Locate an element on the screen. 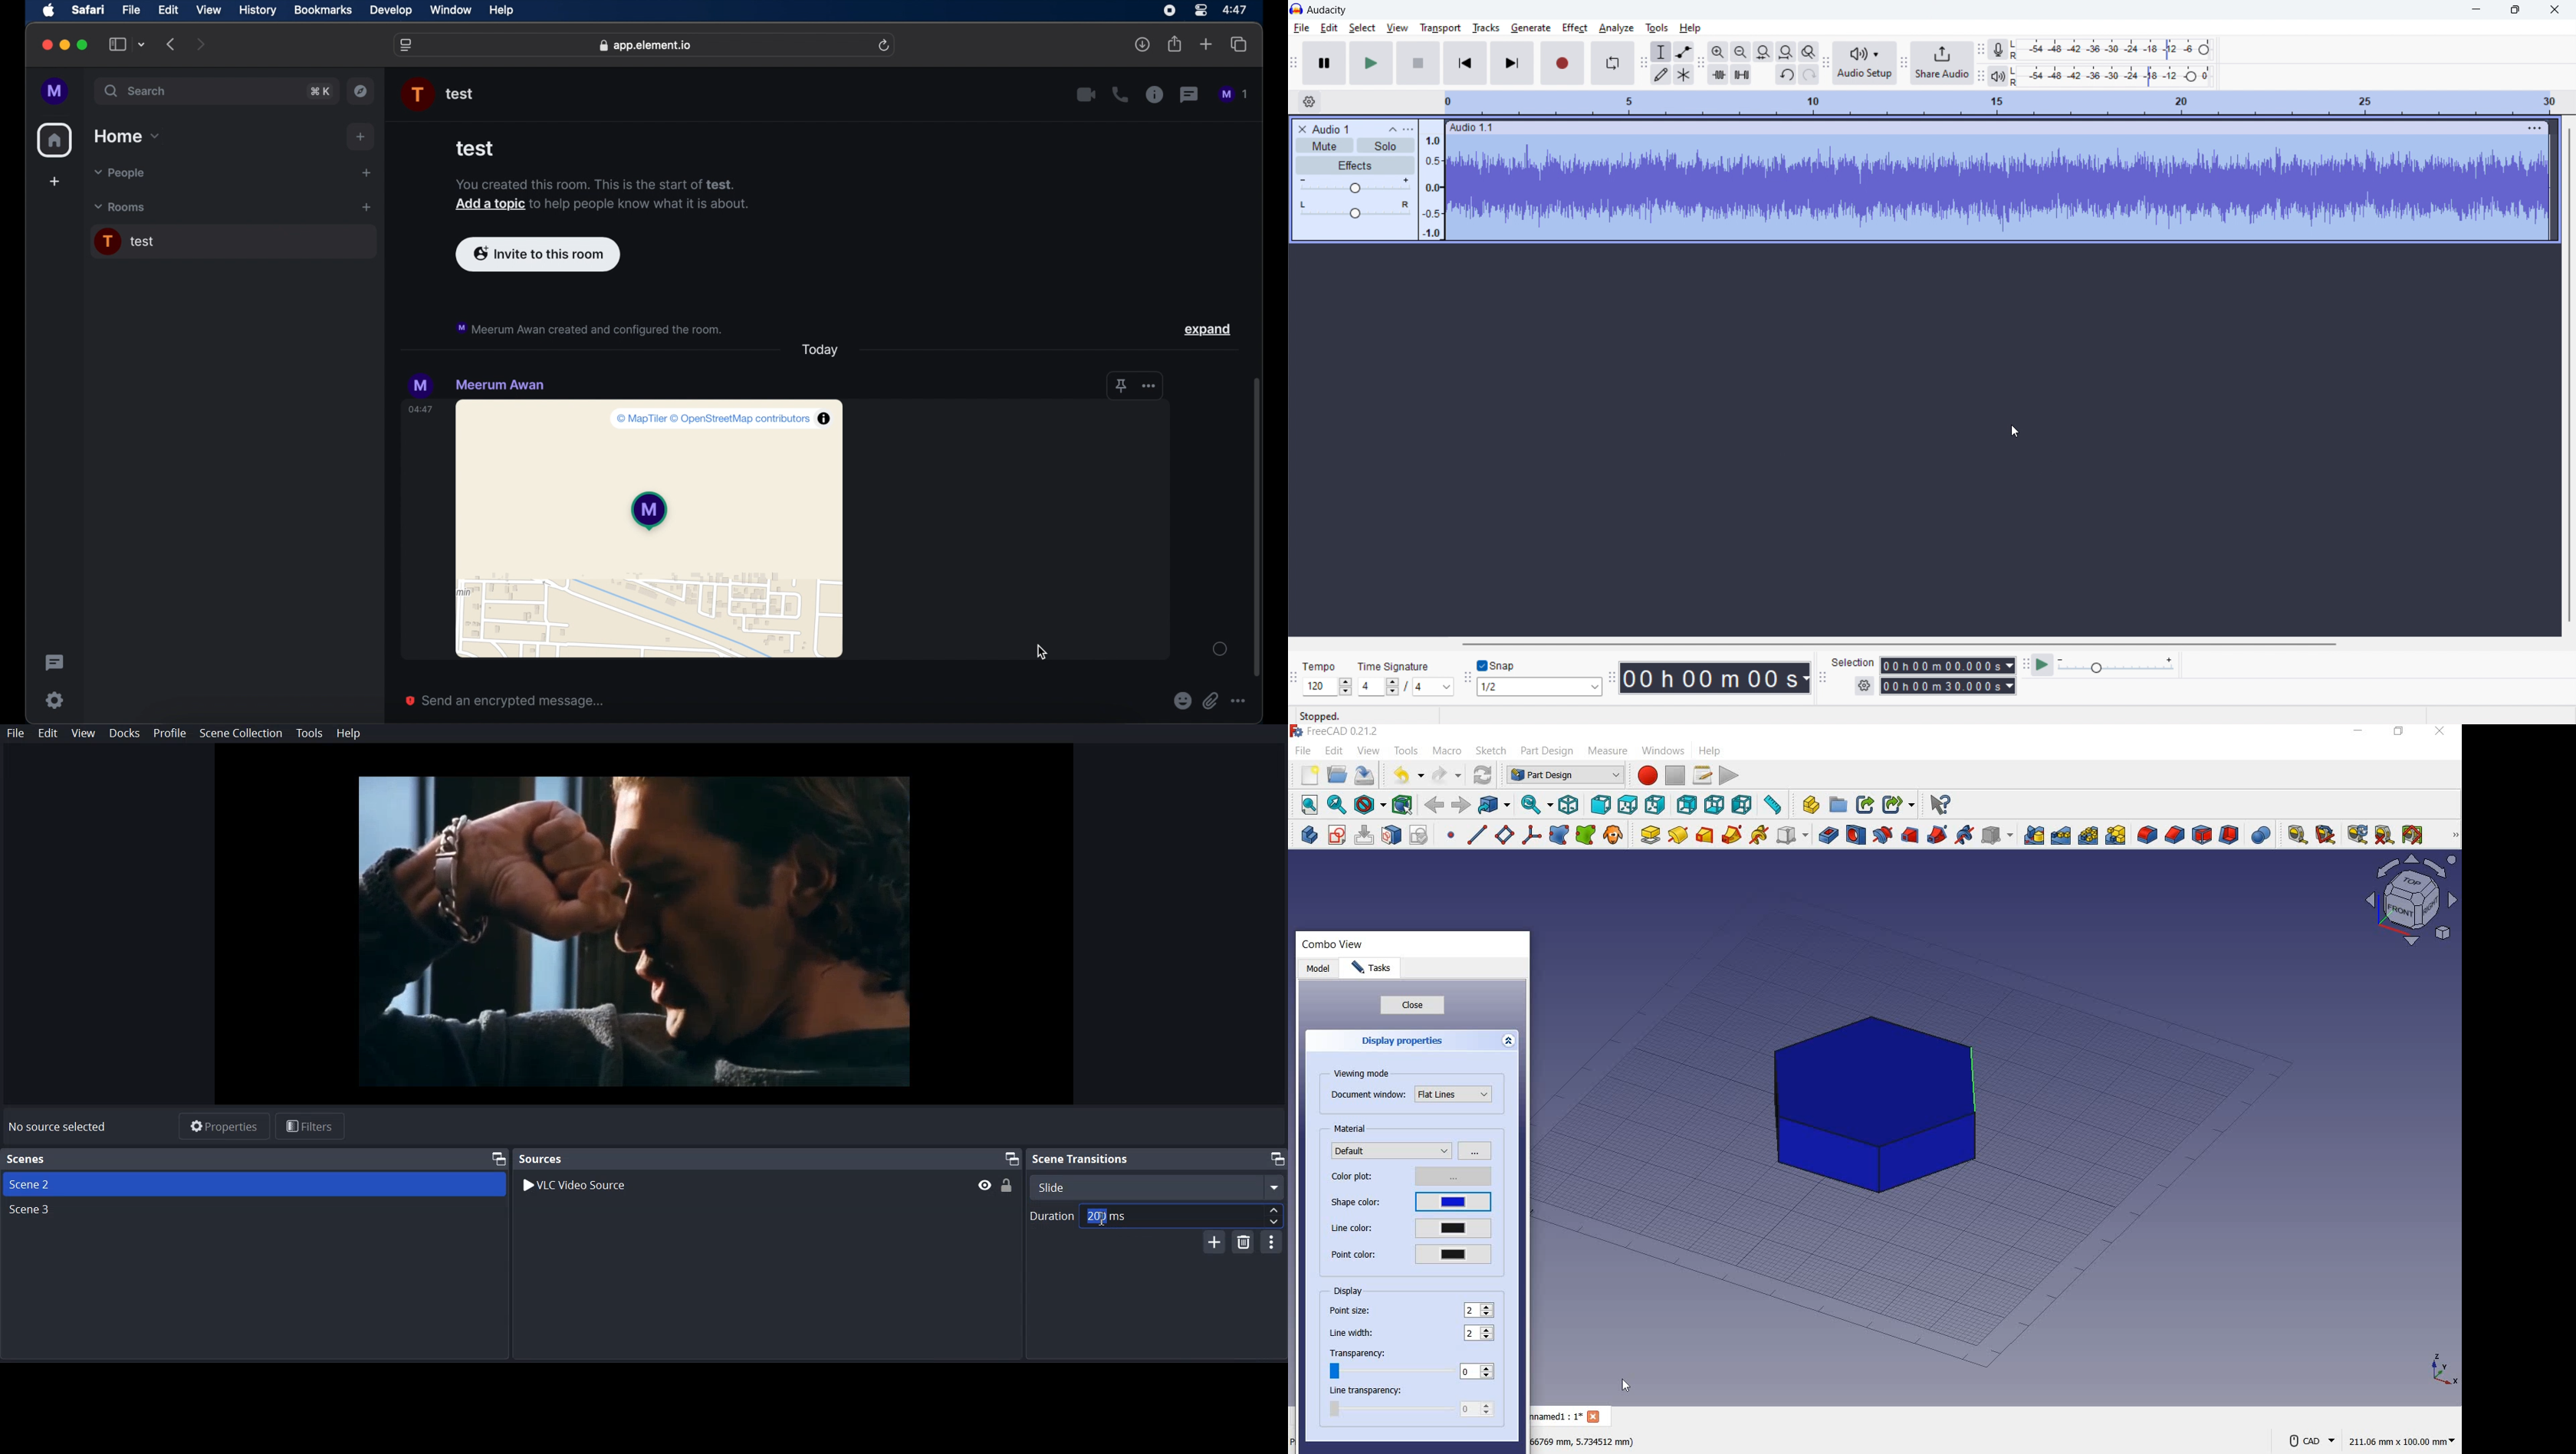  new tab is located at coordinates (1206, 44).